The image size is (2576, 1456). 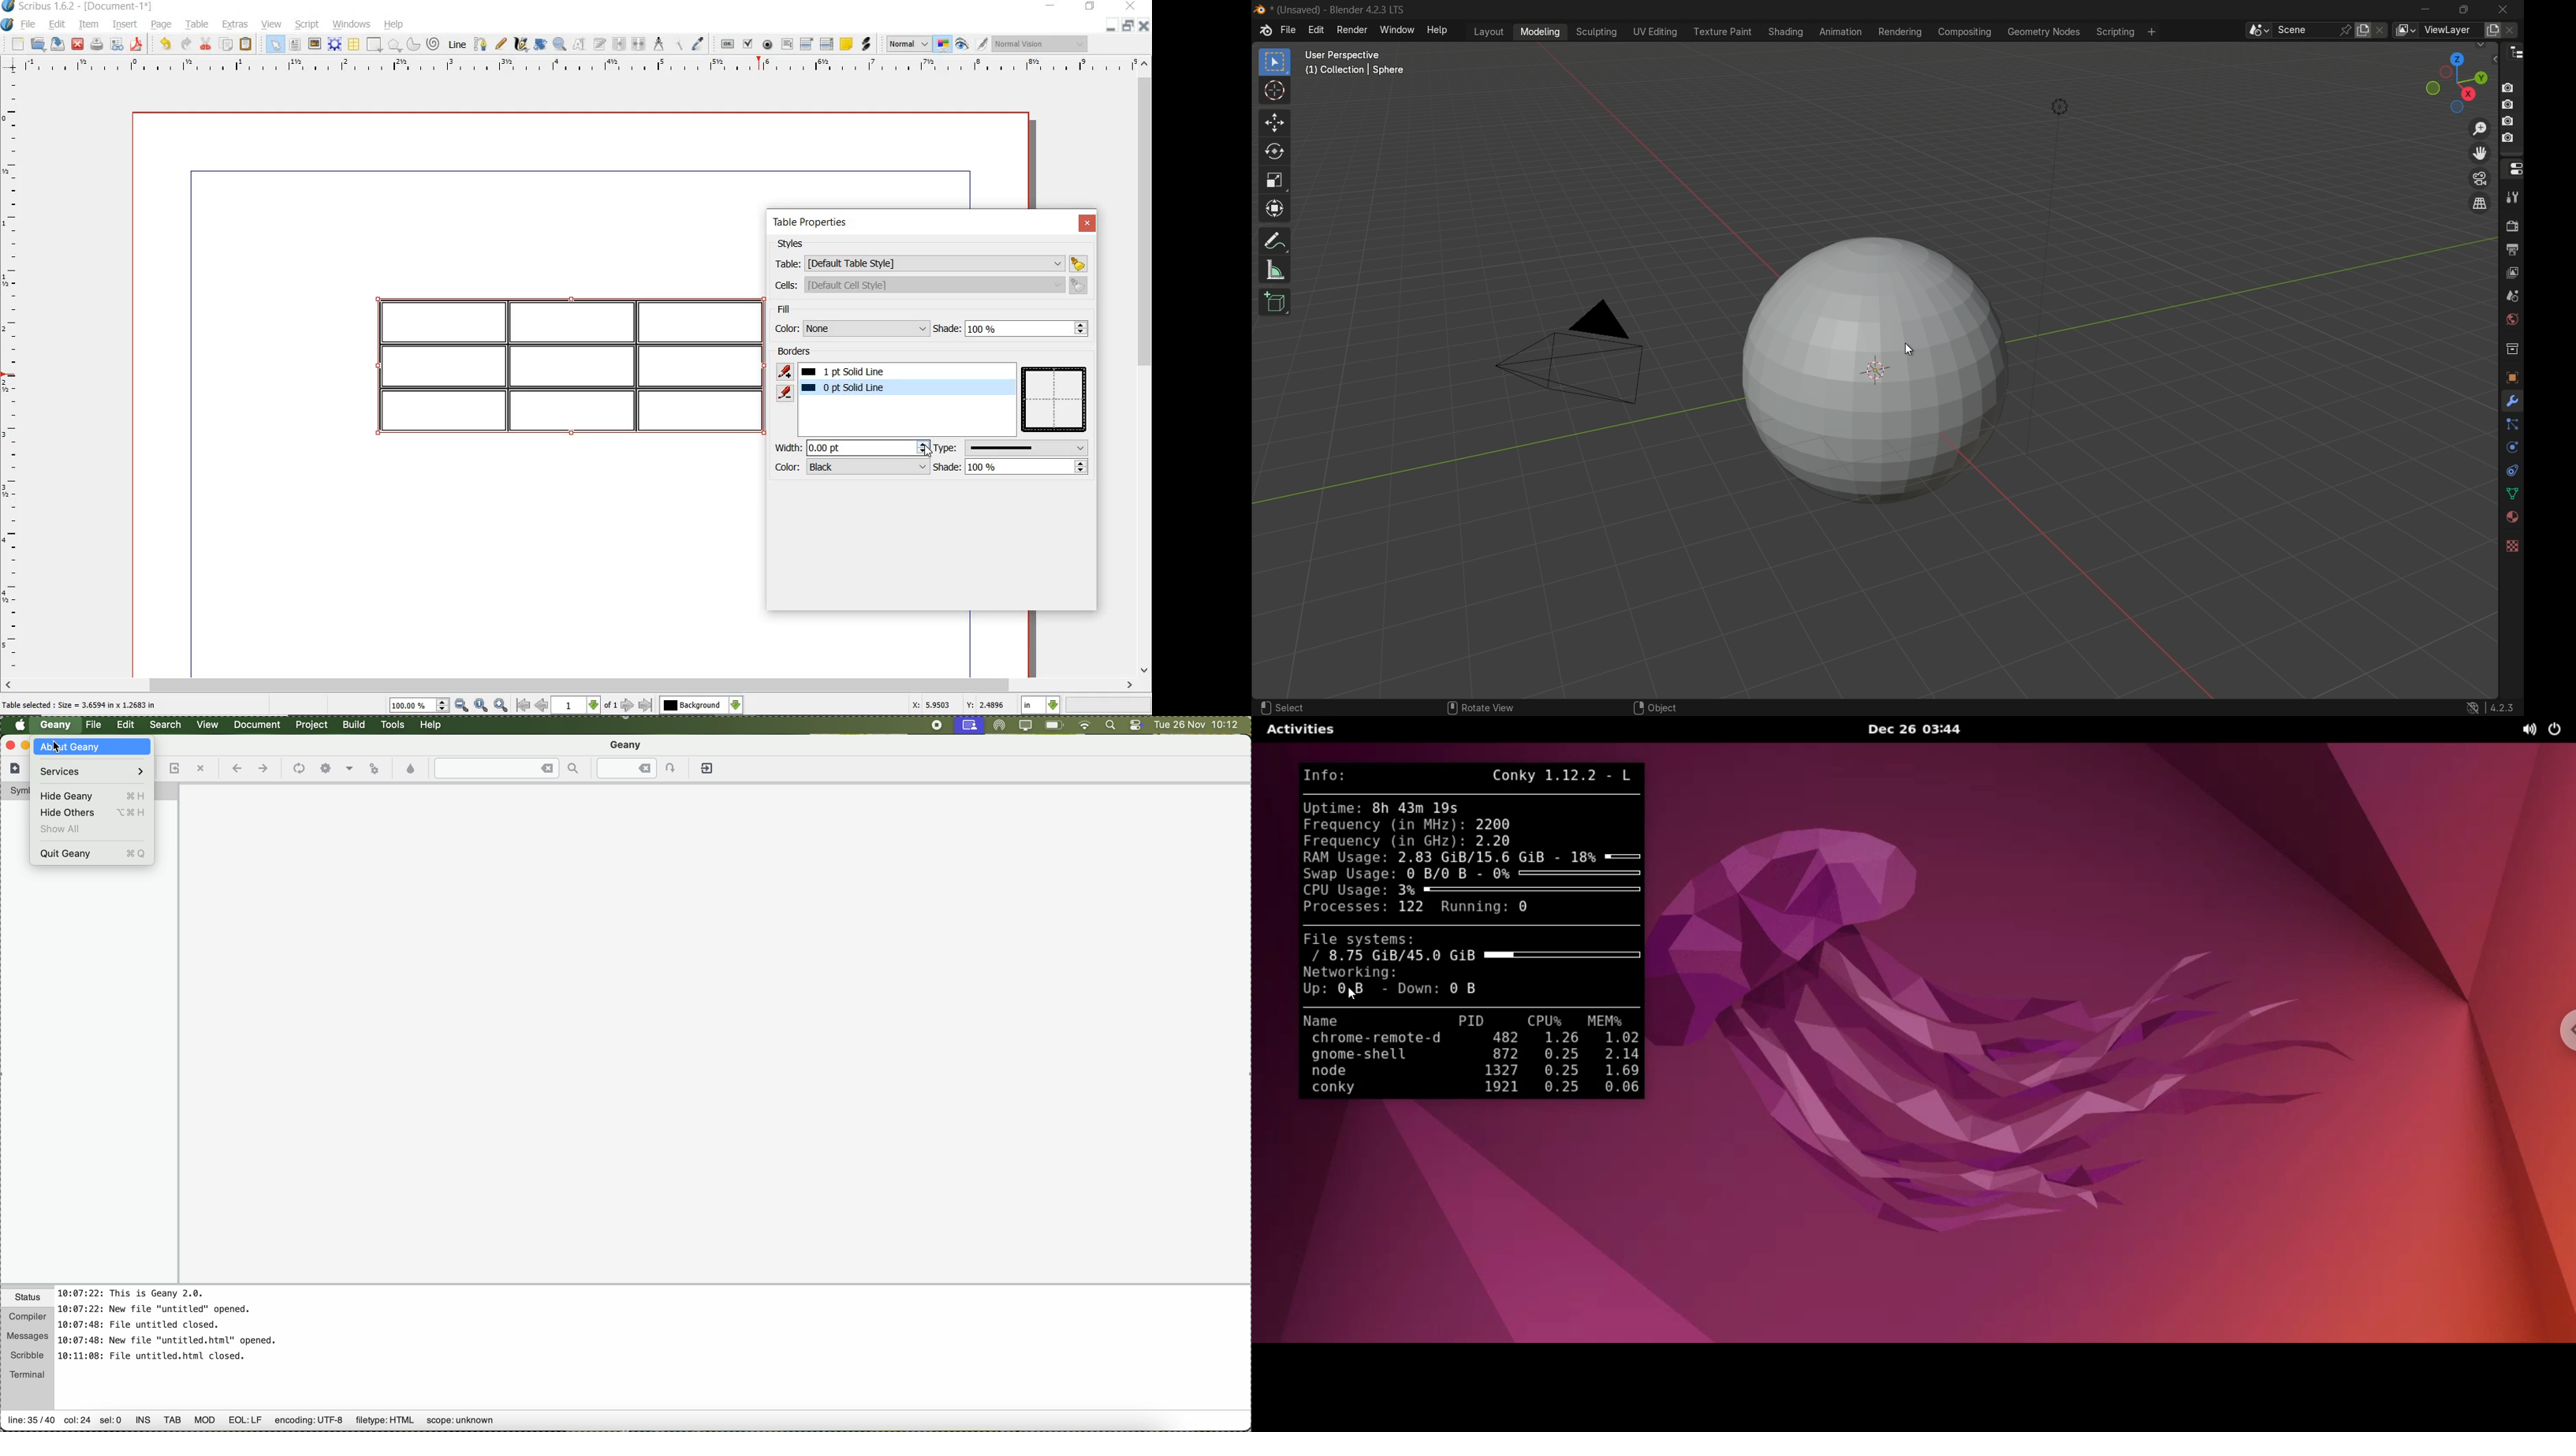 I want to click on toggle the camera view, so click(x=2480, y=178).